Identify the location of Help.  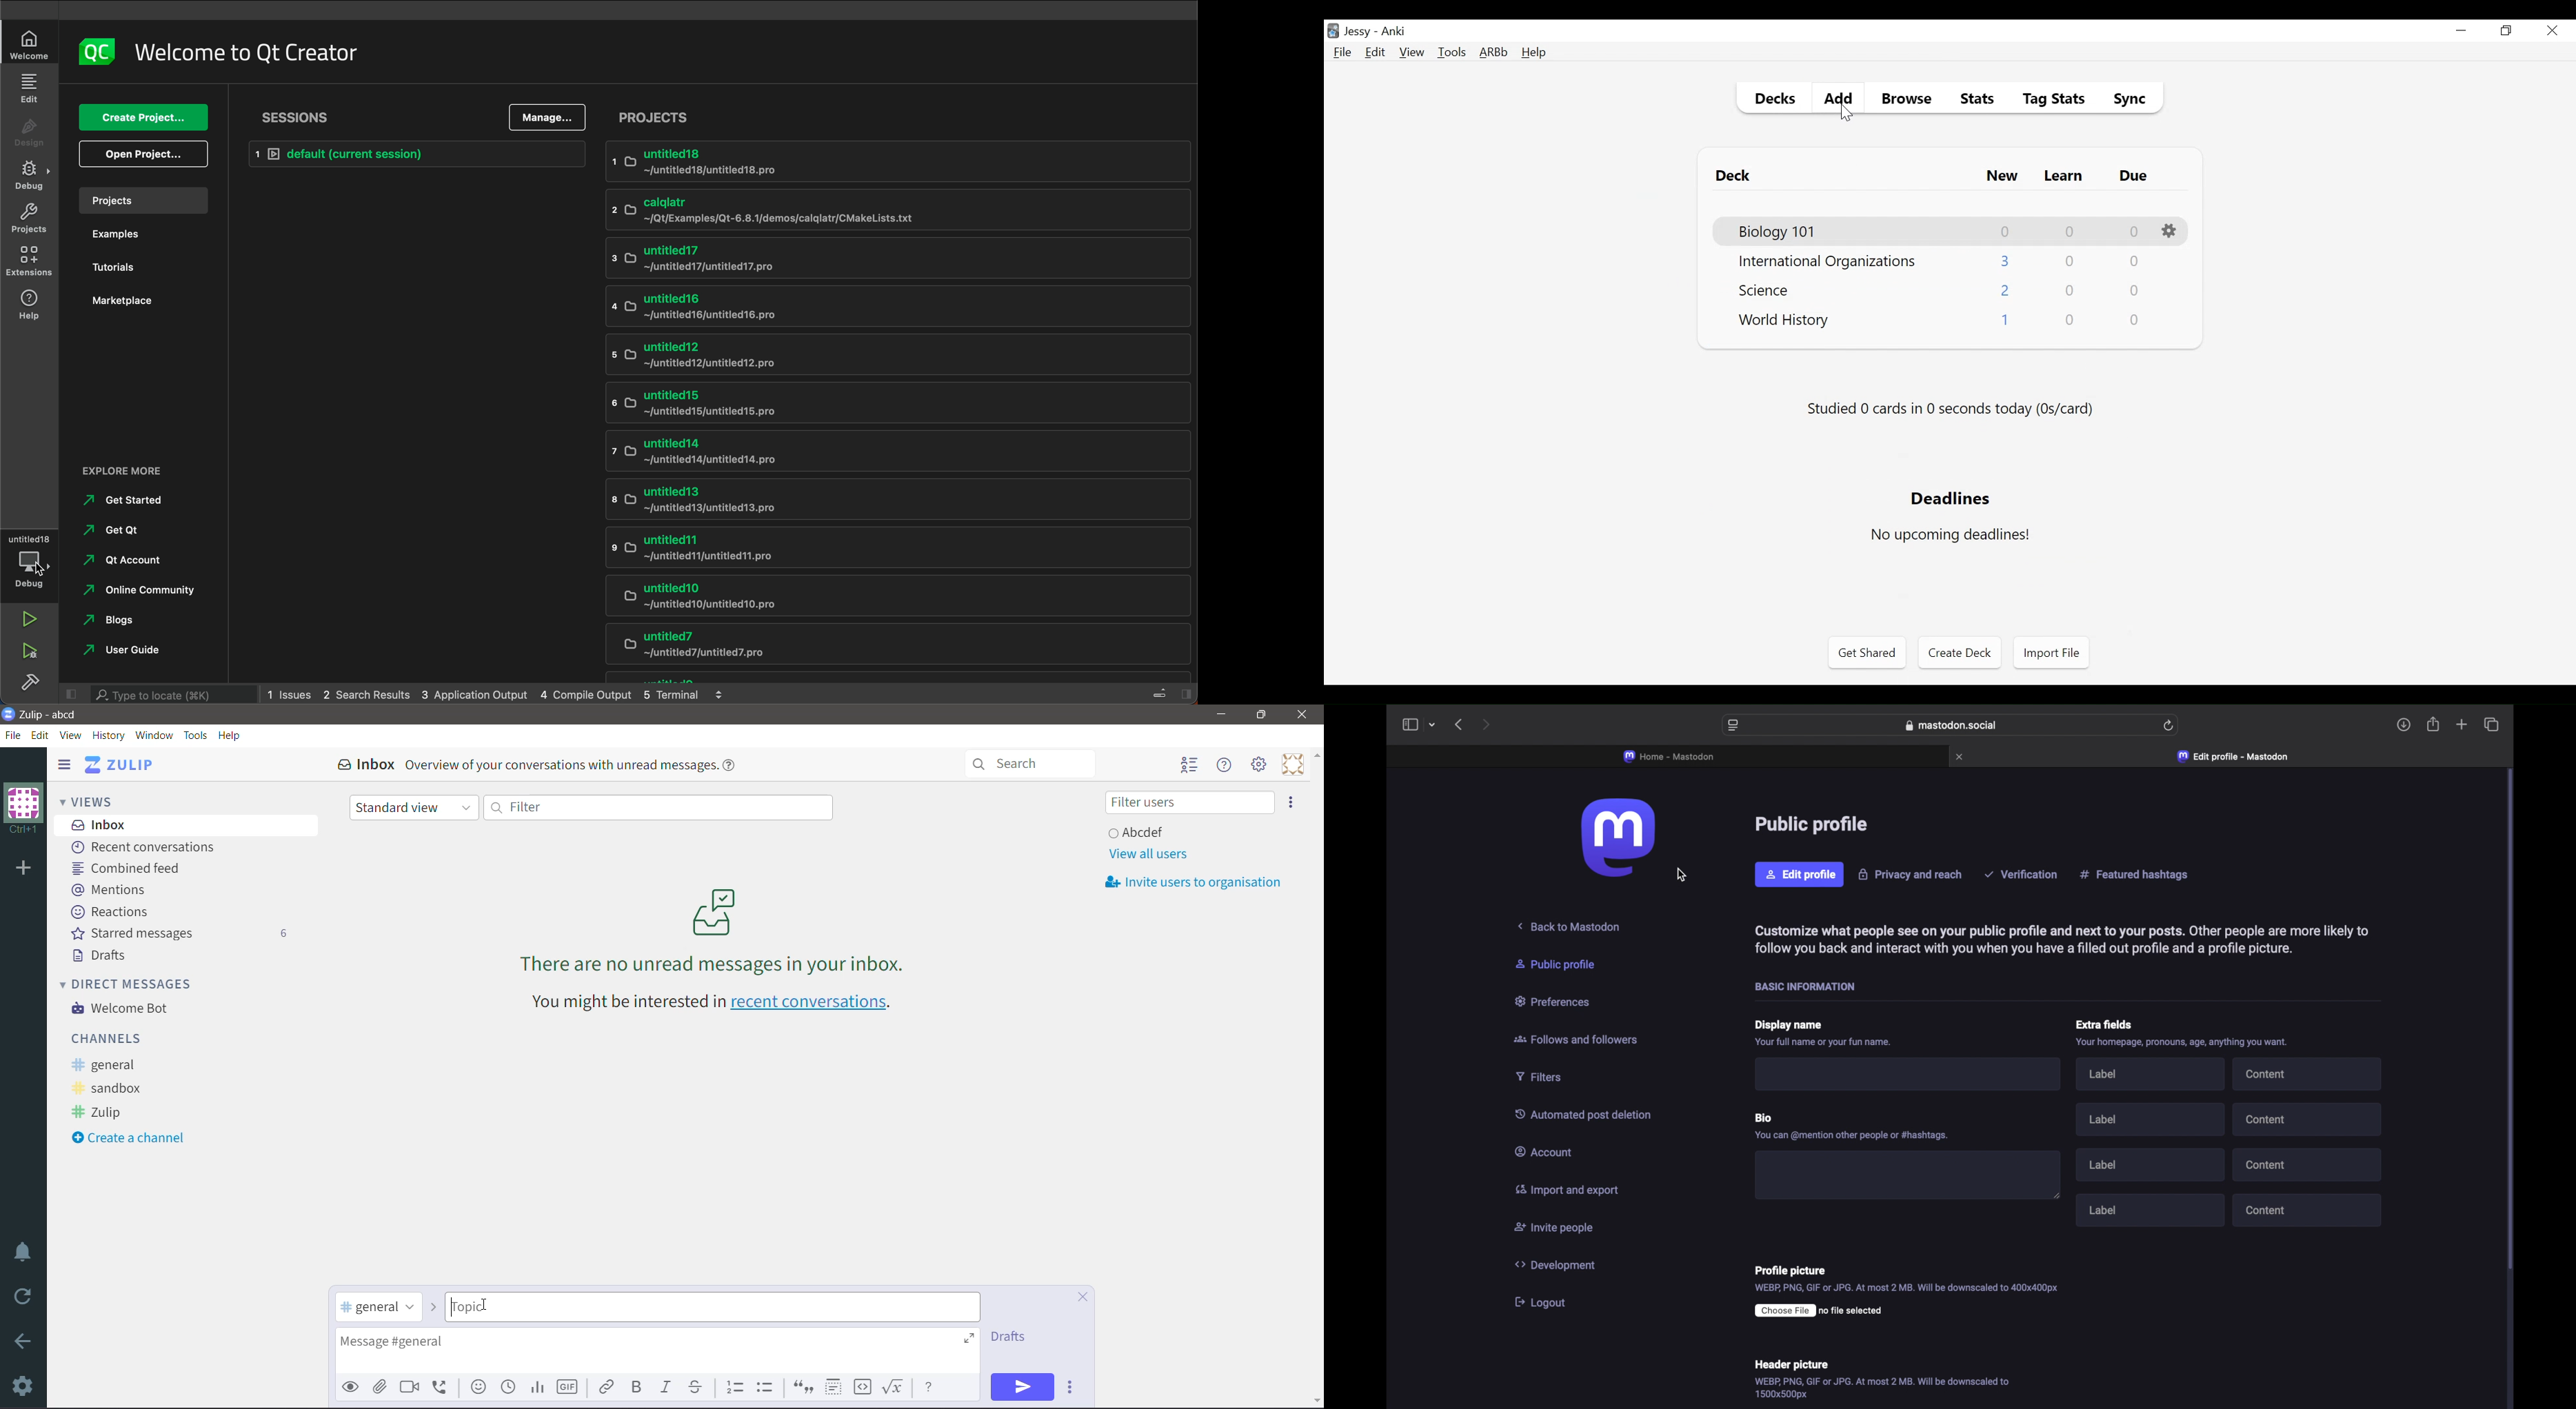
(1533, 53).